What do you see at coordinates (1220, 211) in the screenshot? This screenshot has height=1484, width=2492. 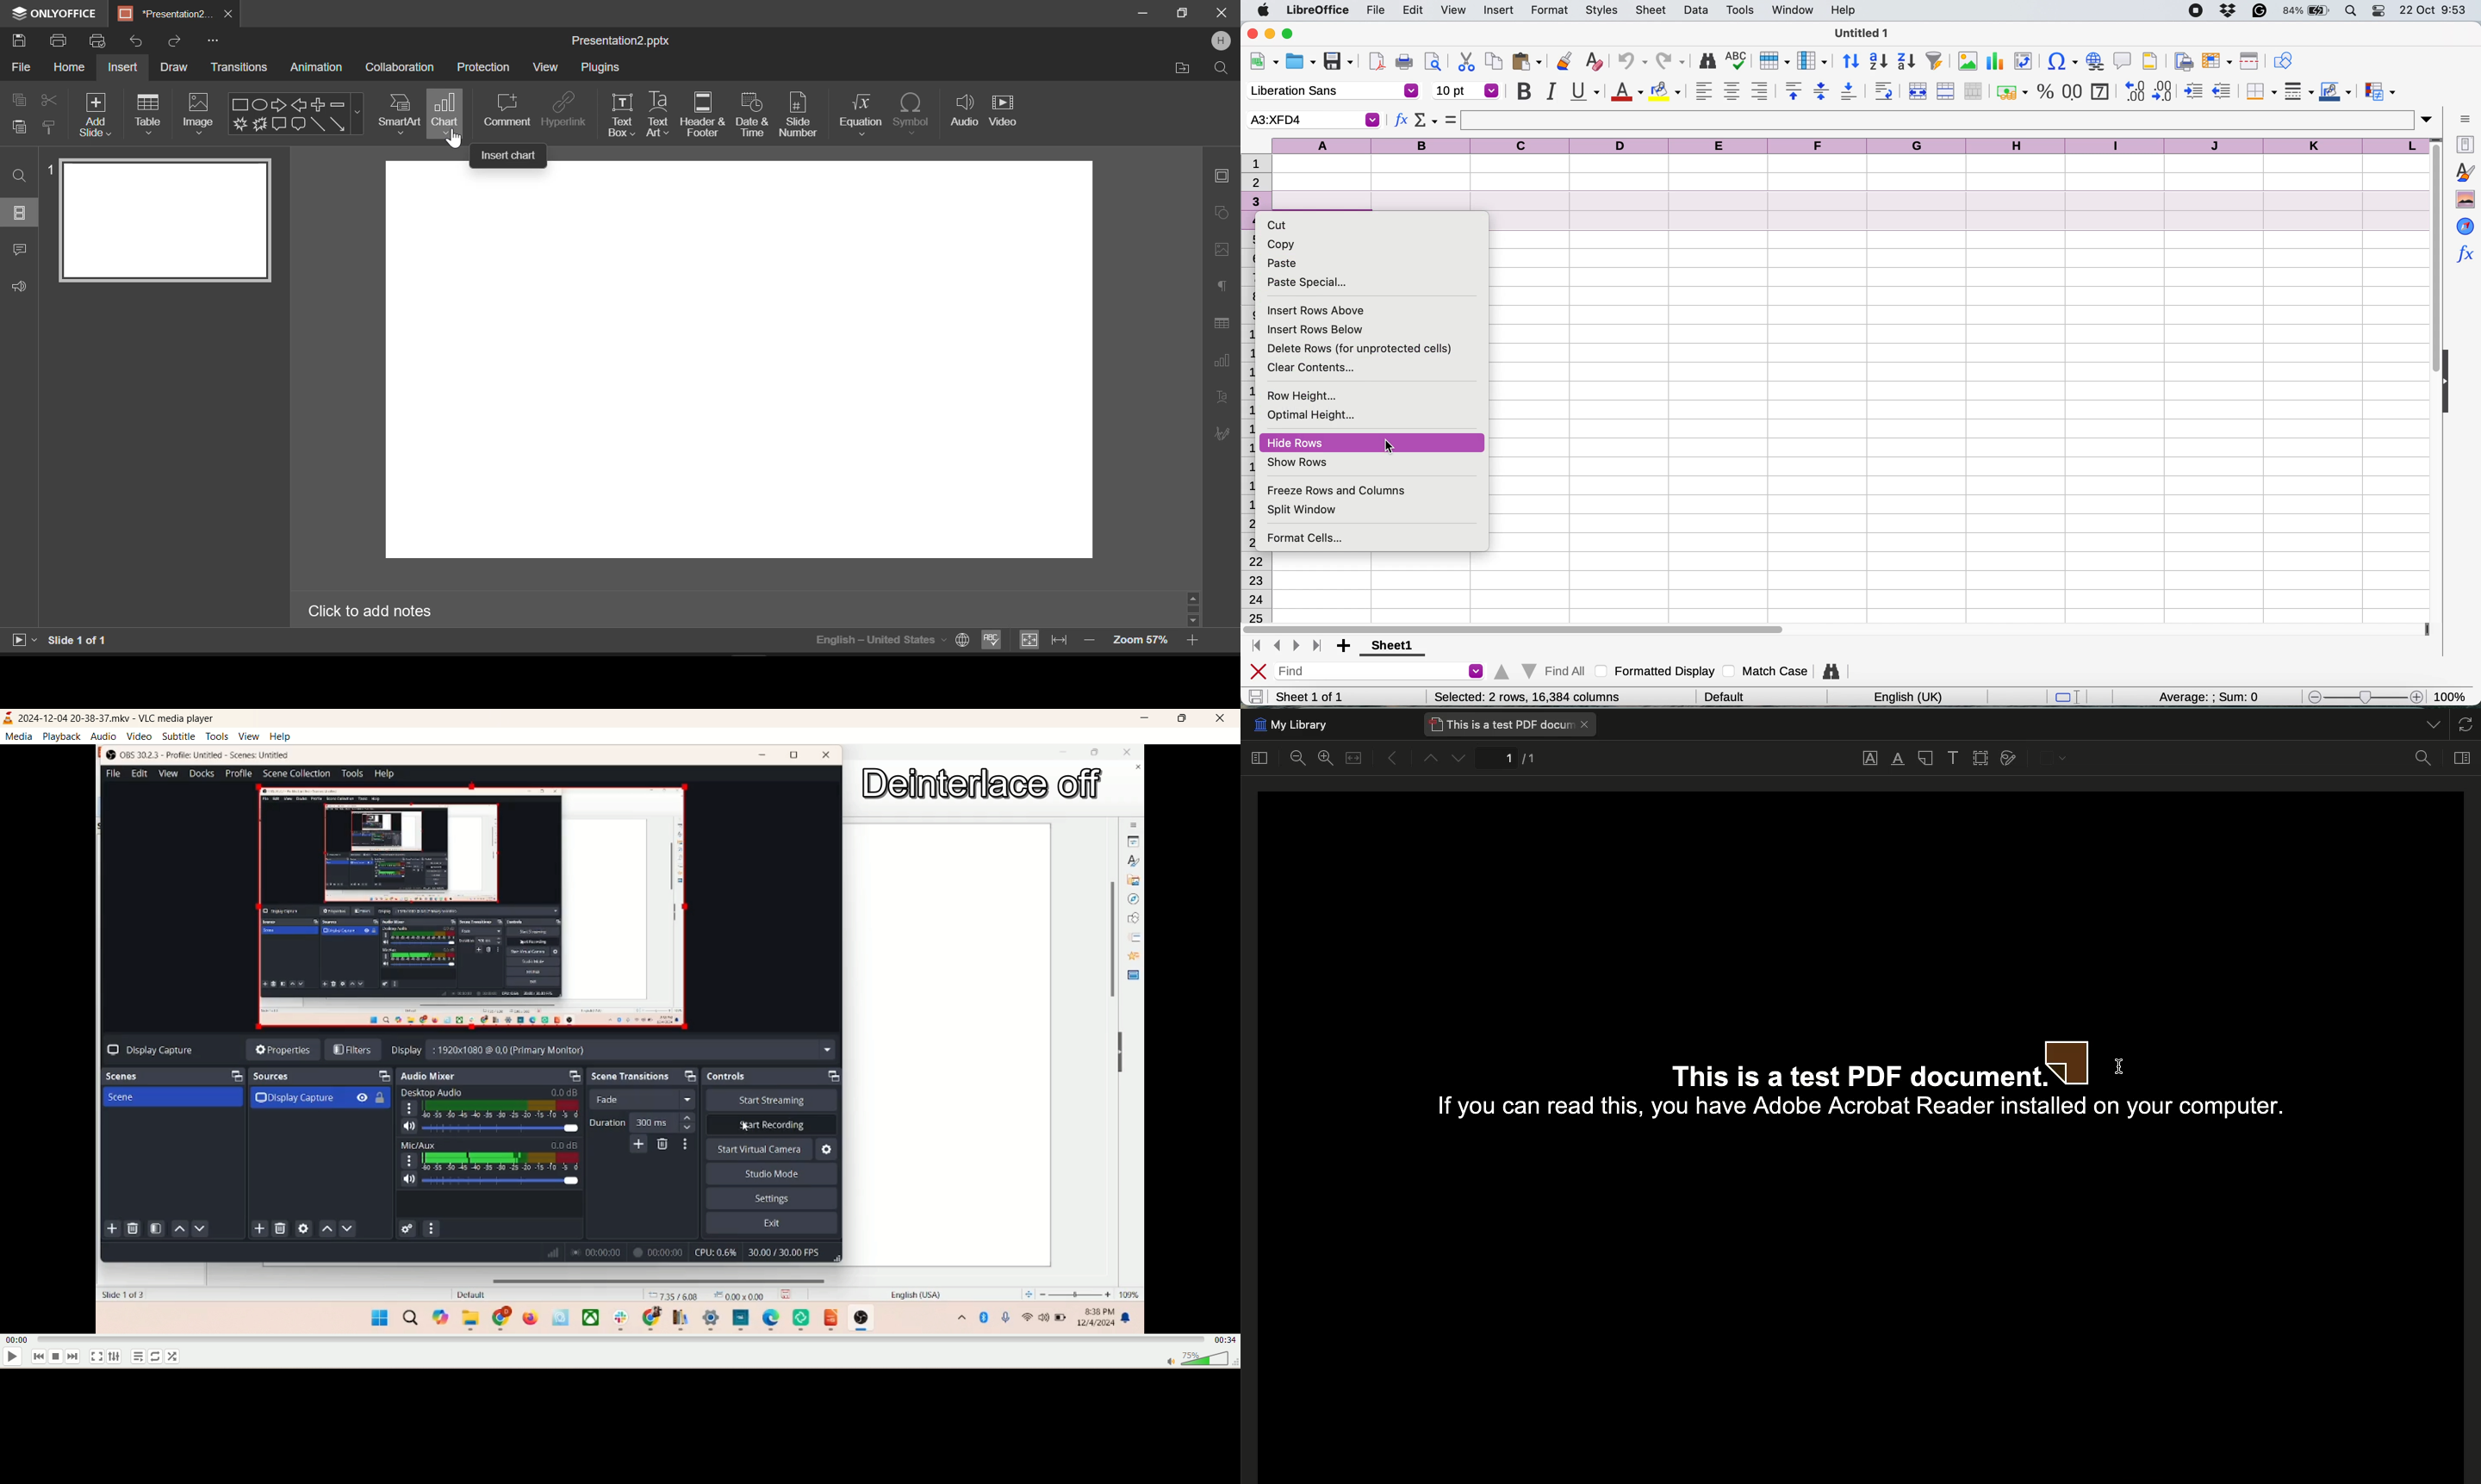 I see `Shape Settings` at bounding box center [1220, 211].